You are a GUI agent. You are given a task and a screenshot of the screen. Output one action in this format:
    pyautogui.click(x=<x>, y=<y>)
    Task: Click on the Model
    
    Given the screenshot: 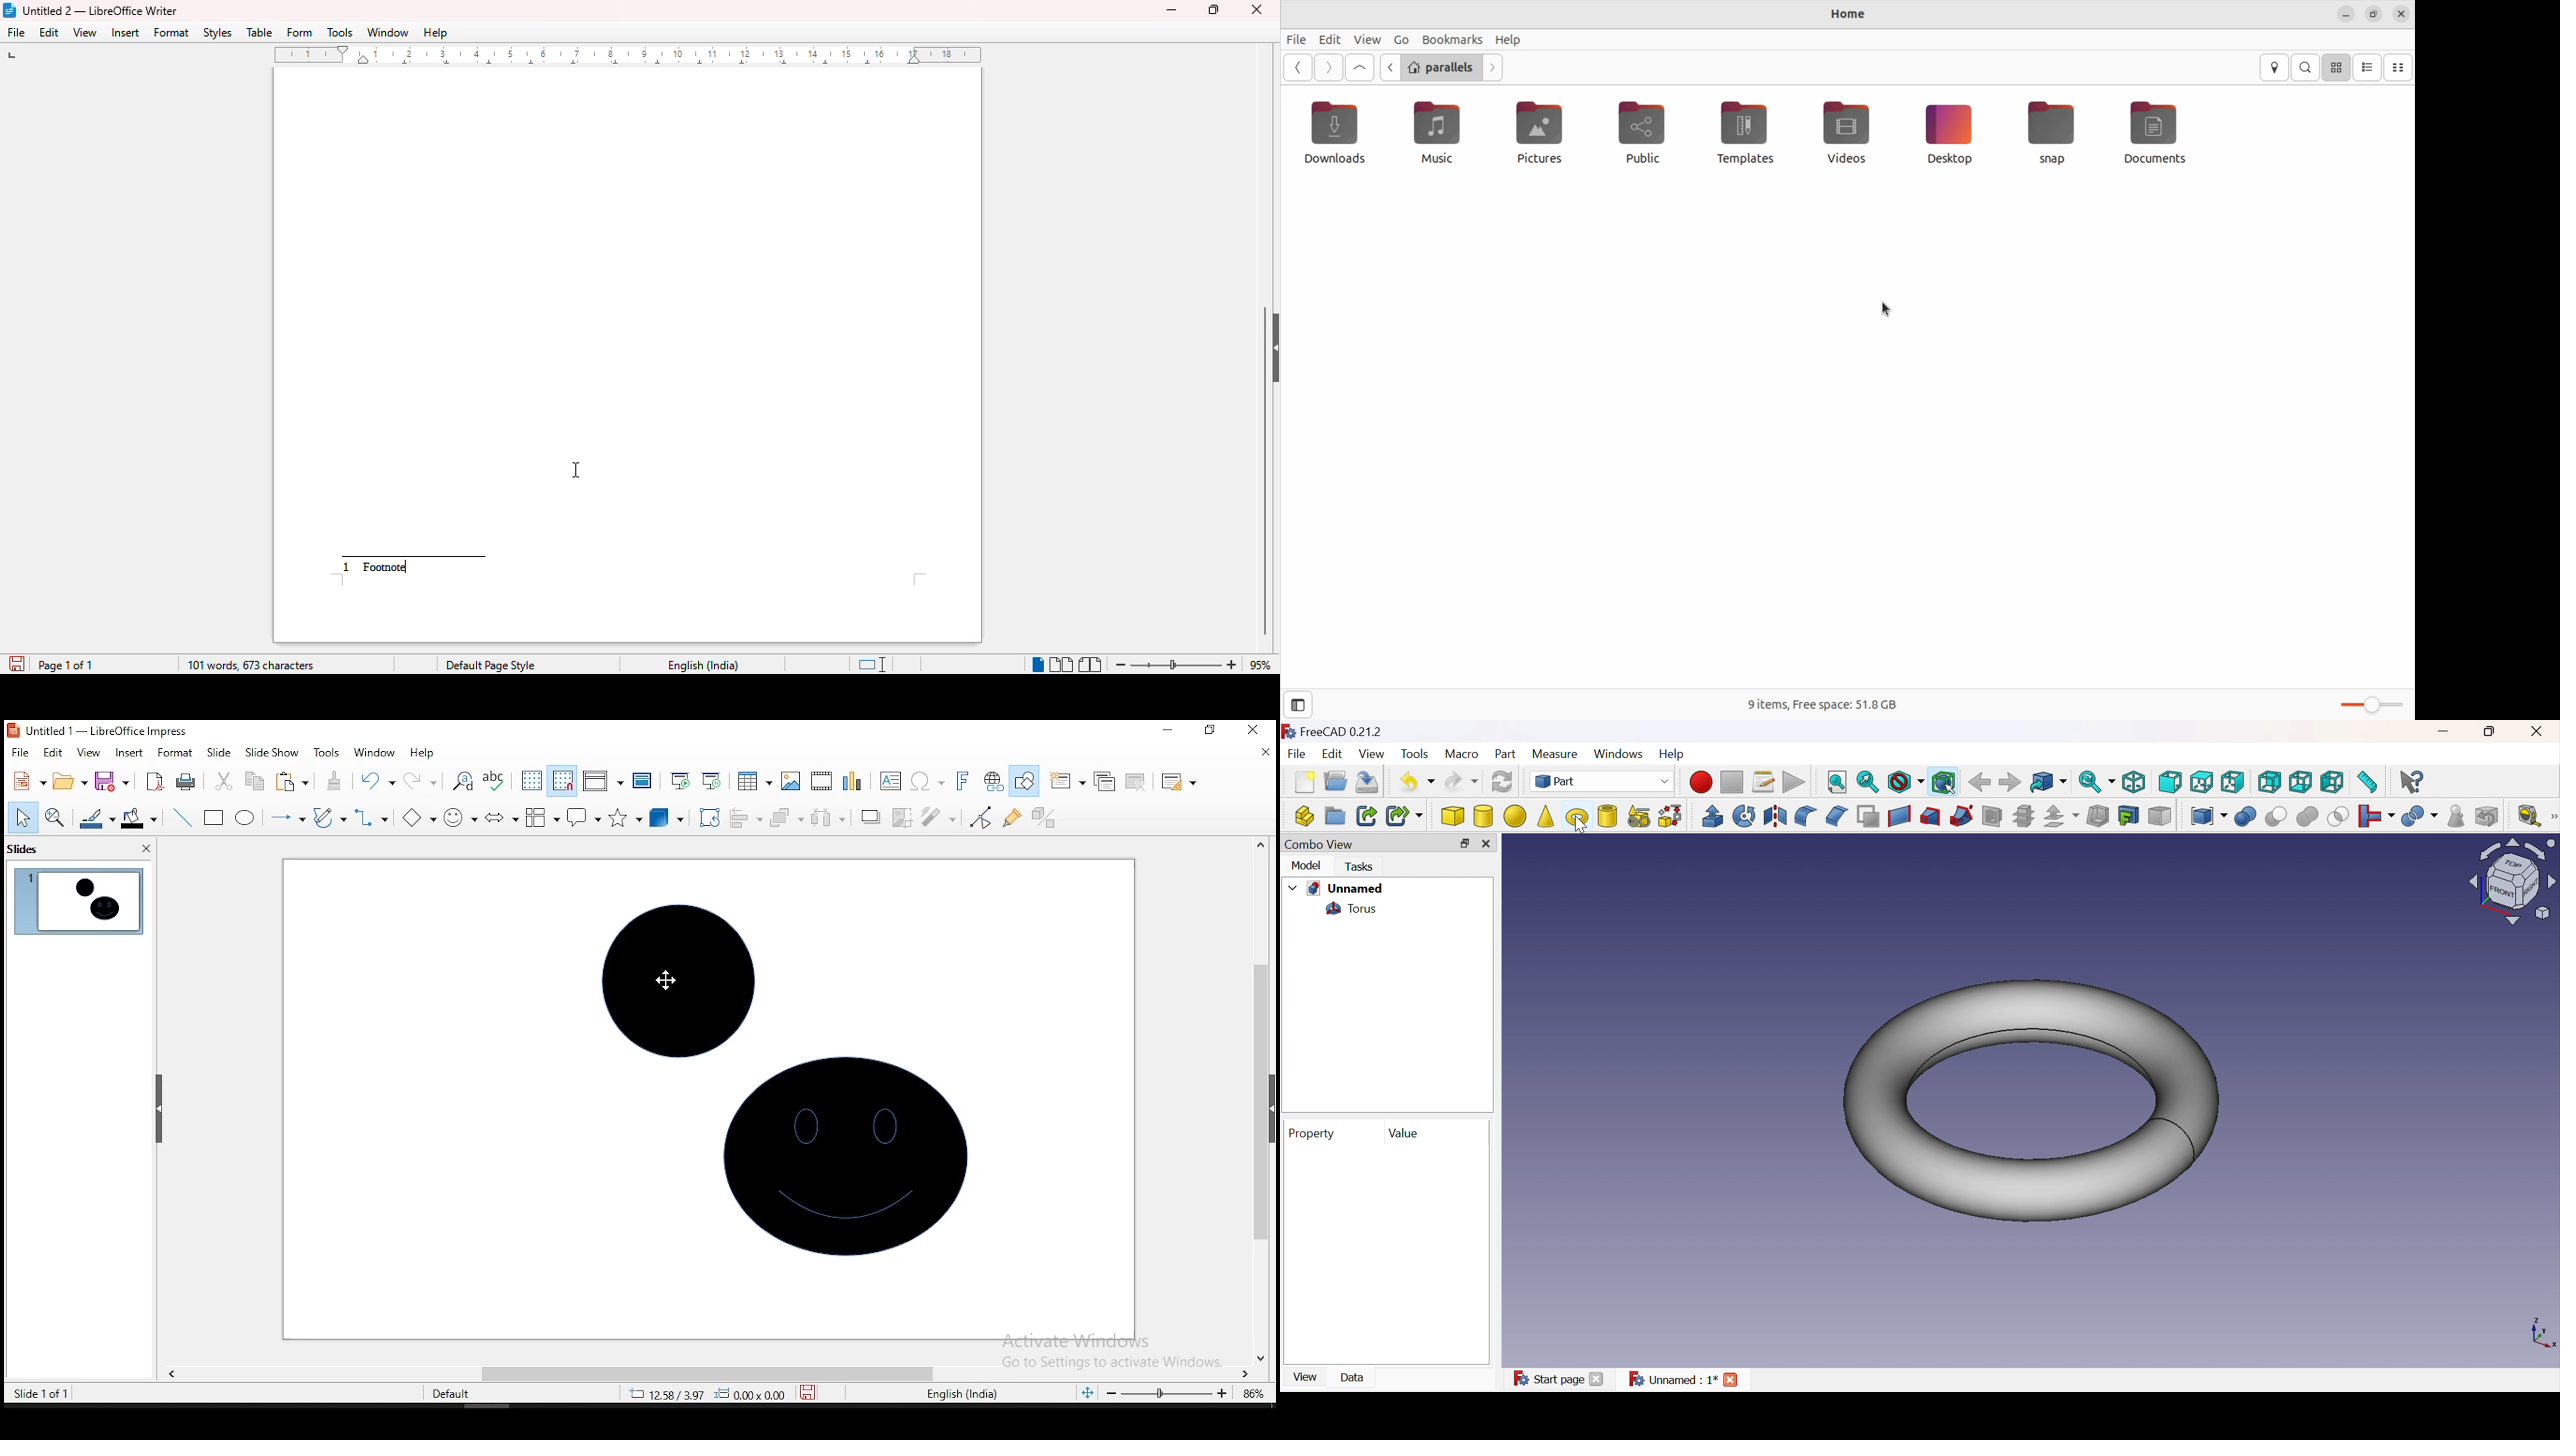 What is the action you would take?
    pyautogui.click(x=1307, y=865)
    